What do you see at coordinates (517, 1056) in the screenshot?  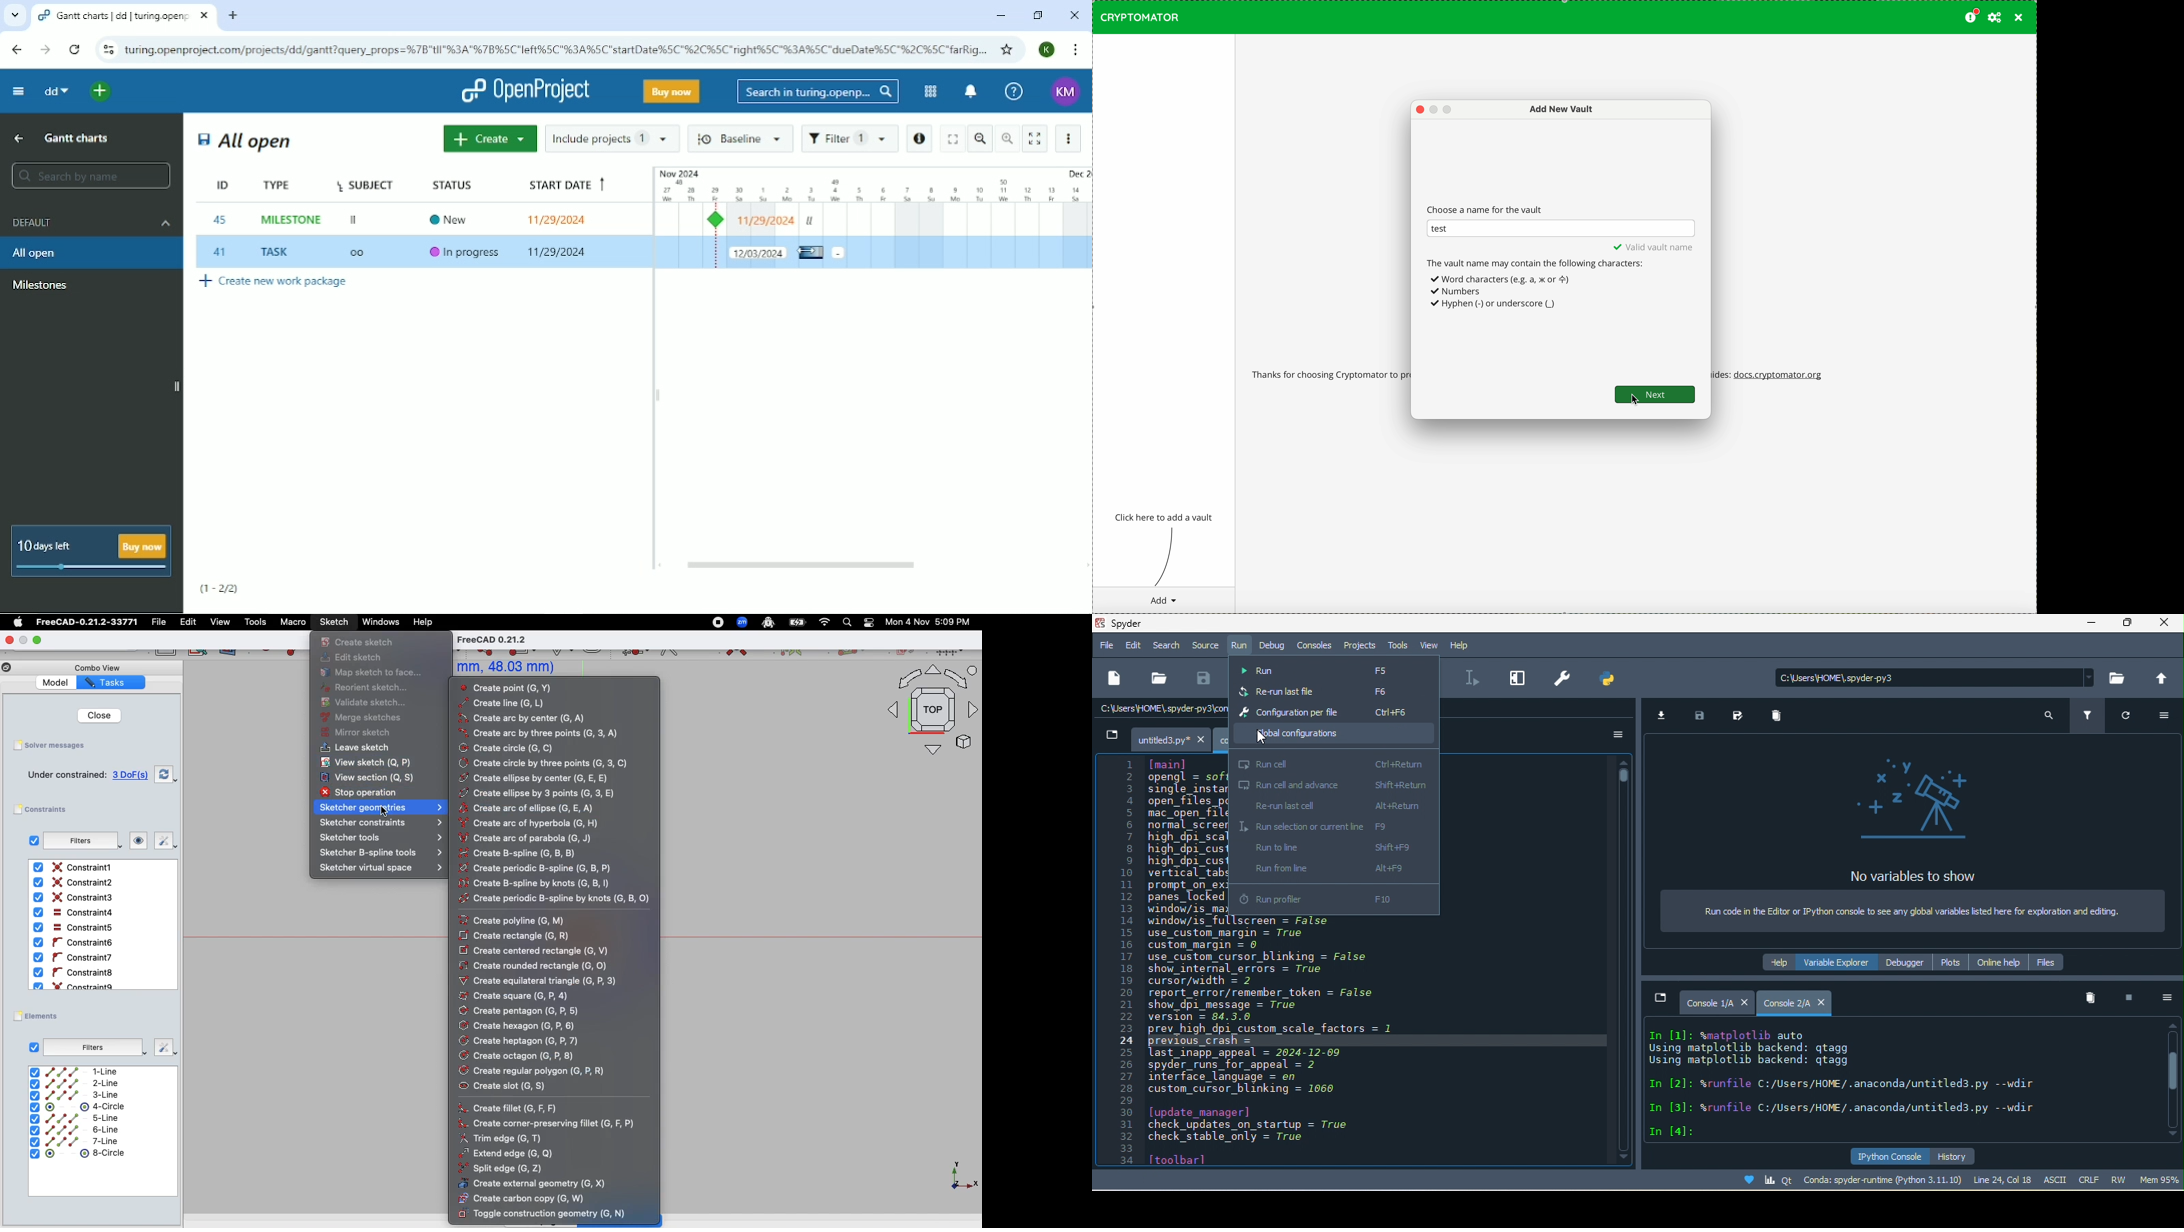 I see `( Create heptagon (G, P, 7)
(> Create octagon (G, P, 8)` at bounding box center [517, 1056].